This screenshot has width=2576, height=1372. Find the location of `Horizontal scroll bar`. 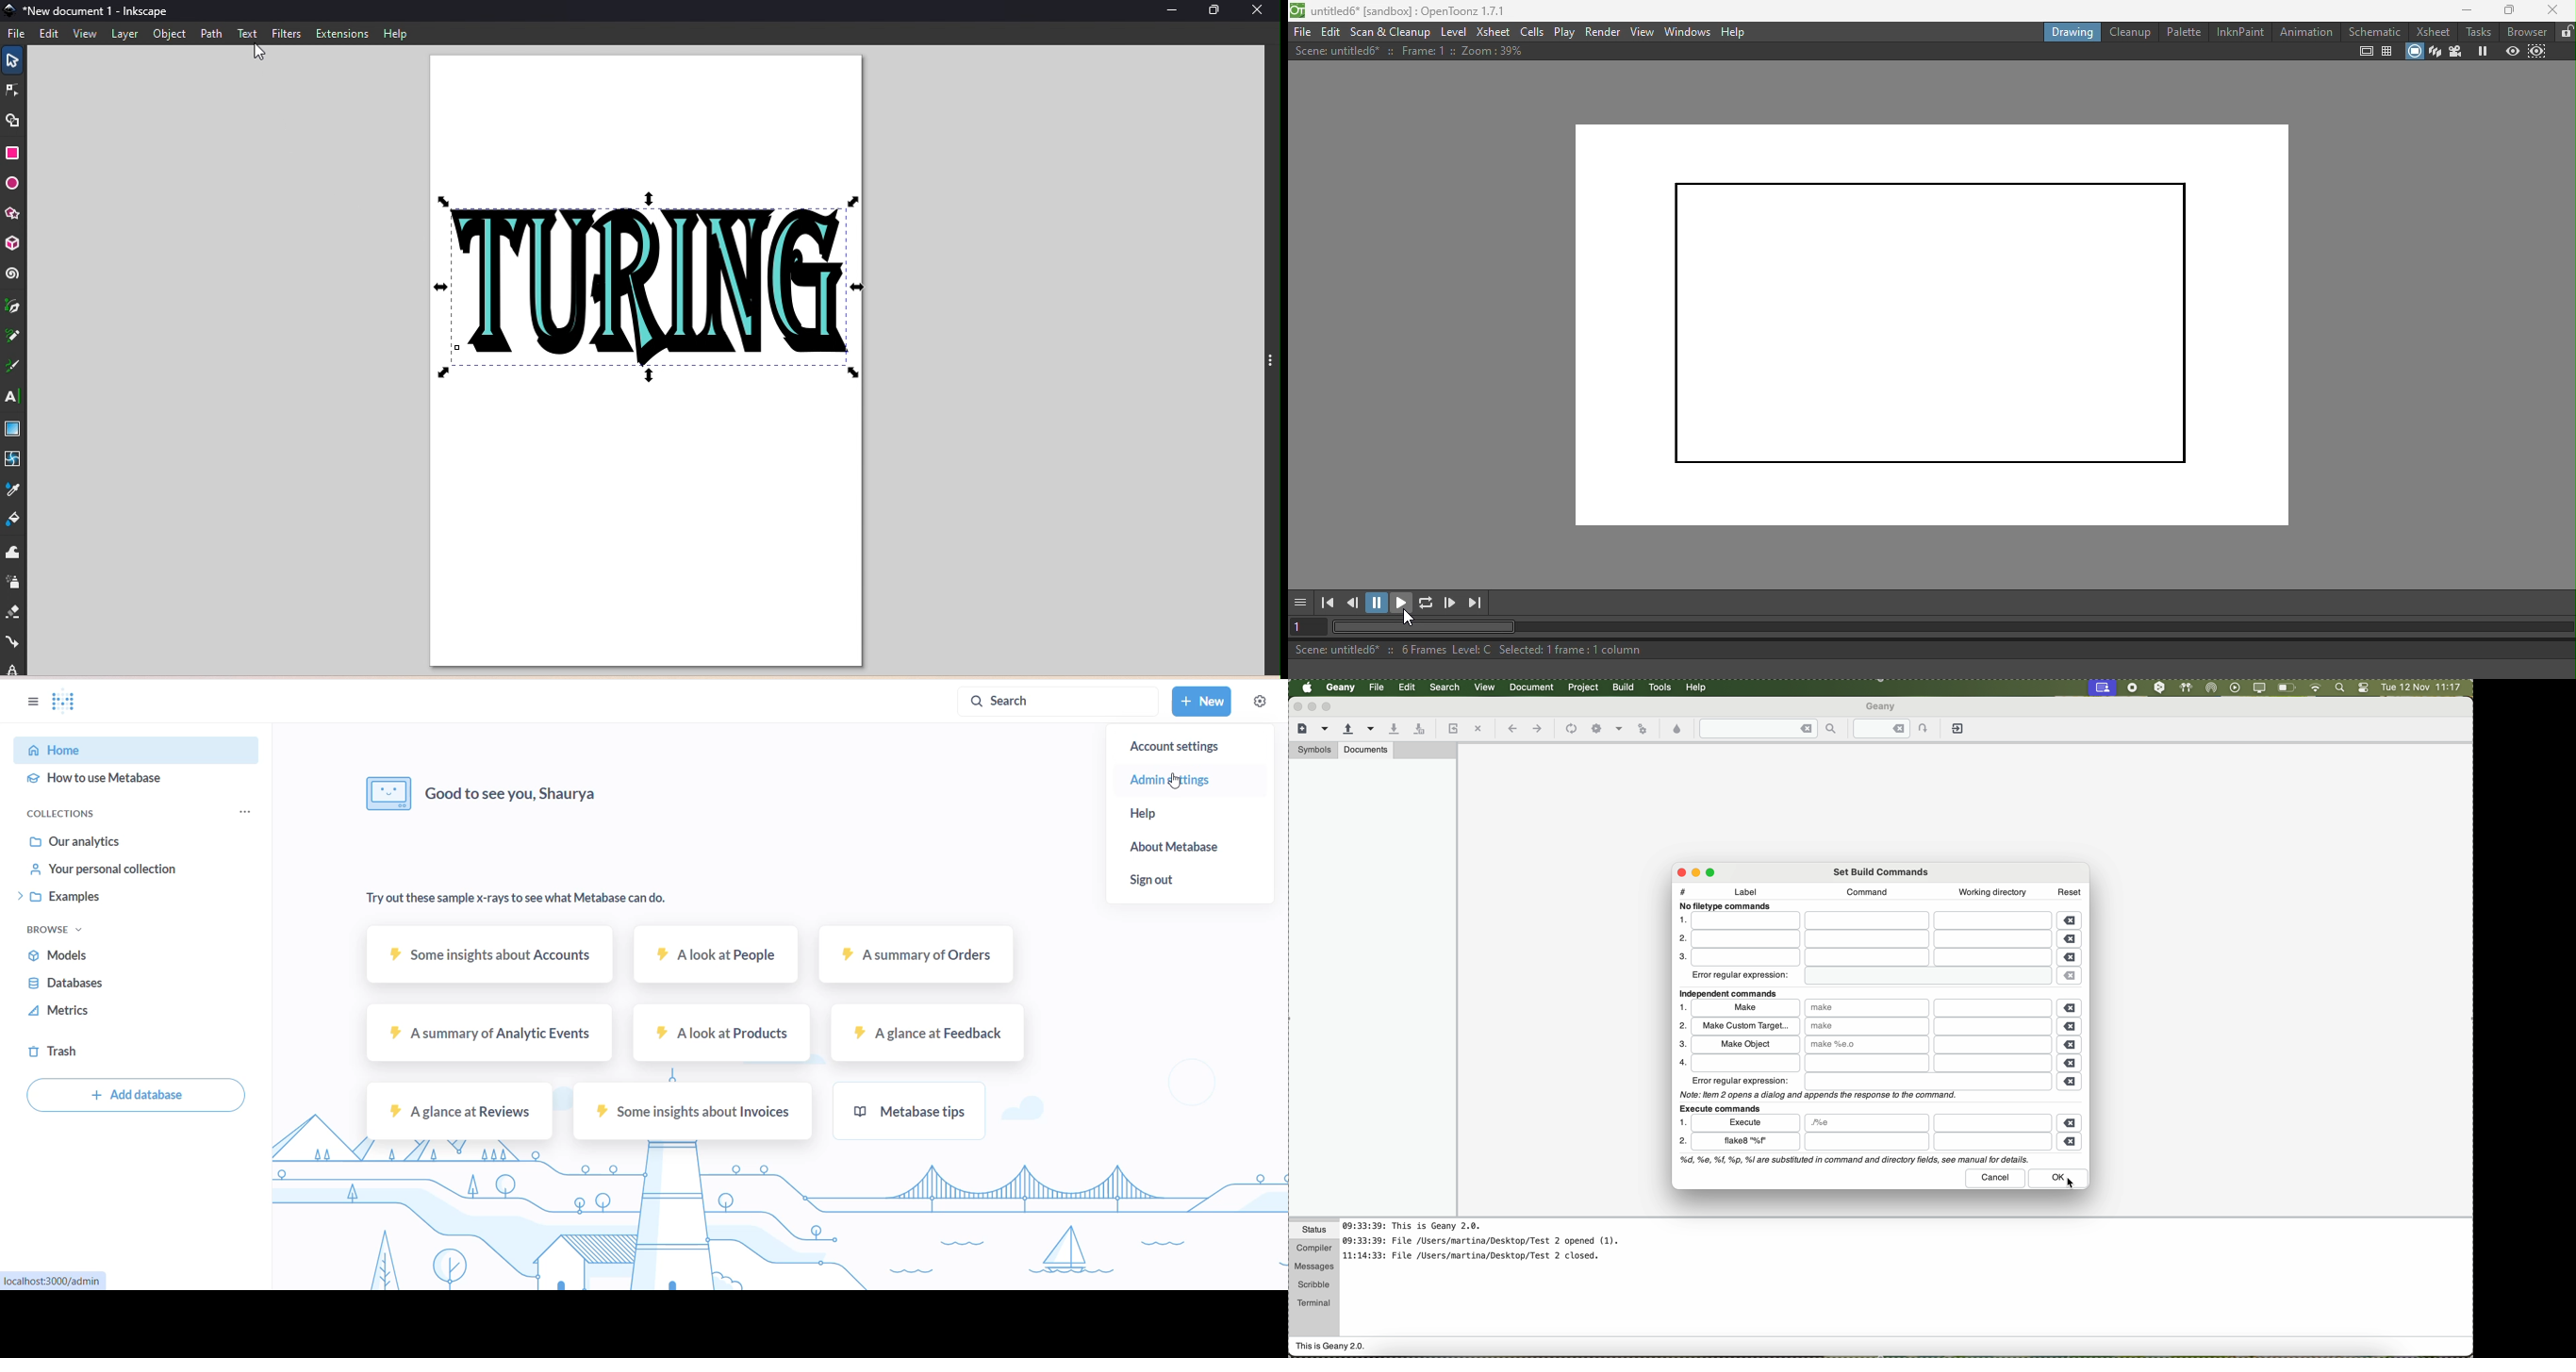

Horizontal scroll bar is located at coordinates (1949, 628).